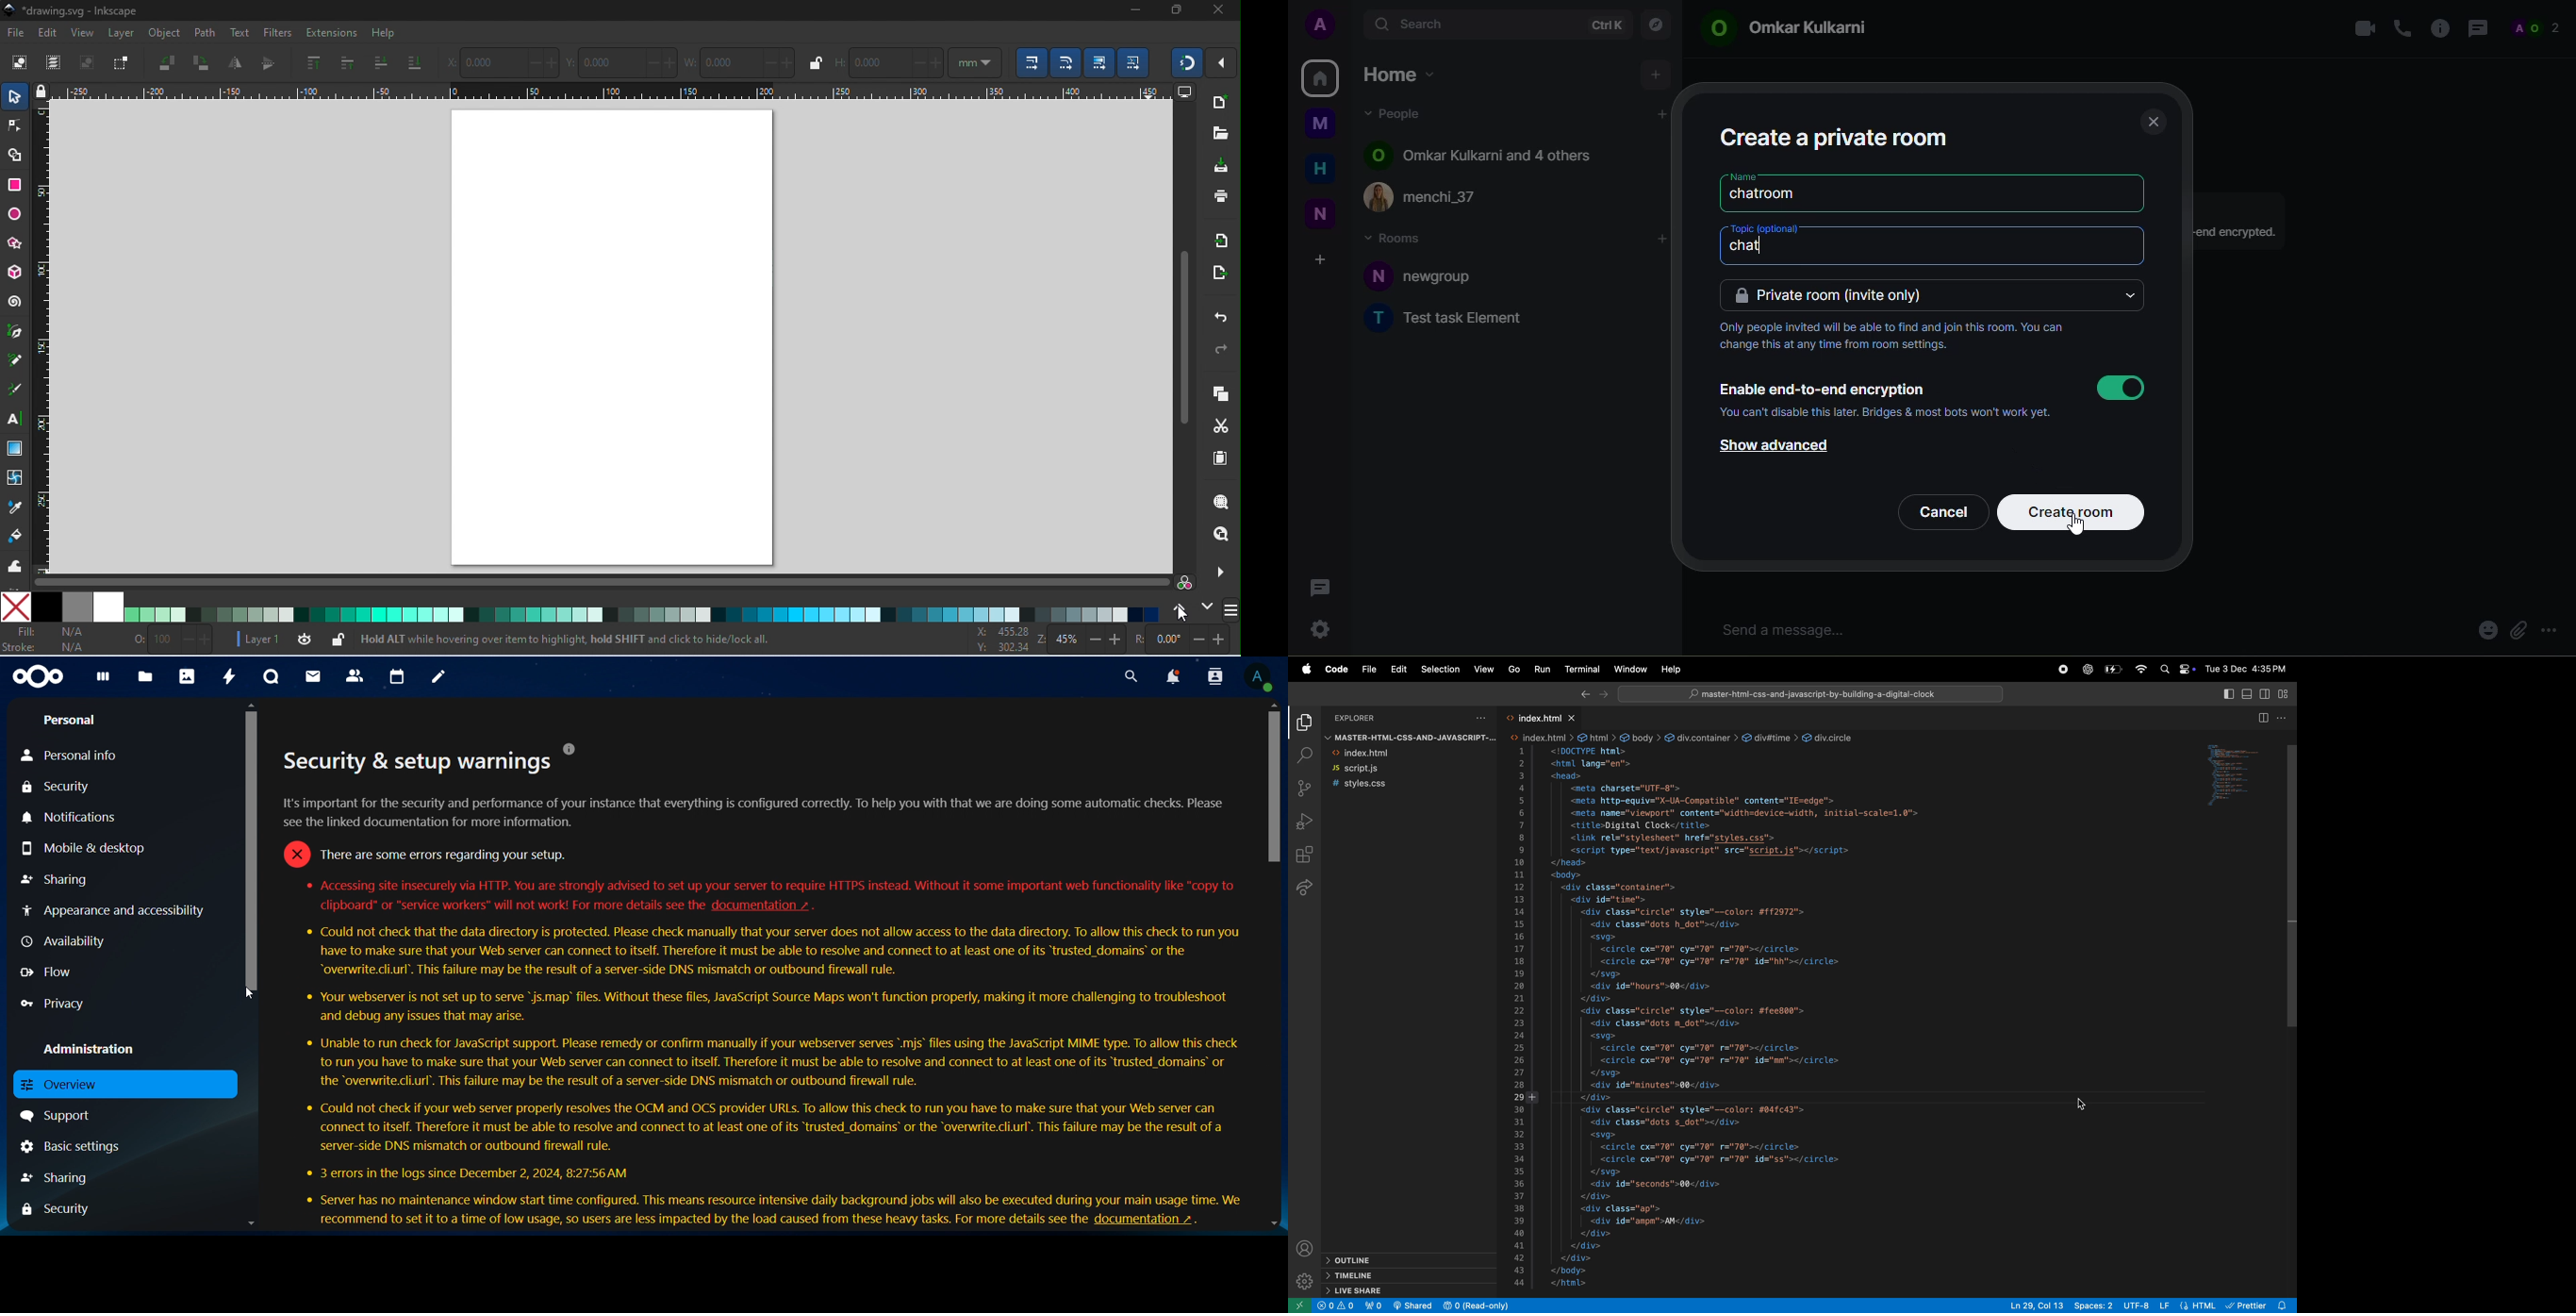 The width and height of the screenshot is (2576, 1316). Describe the element at coordinates (61, 1003) in the screenshot. I see `privacy` at that location.